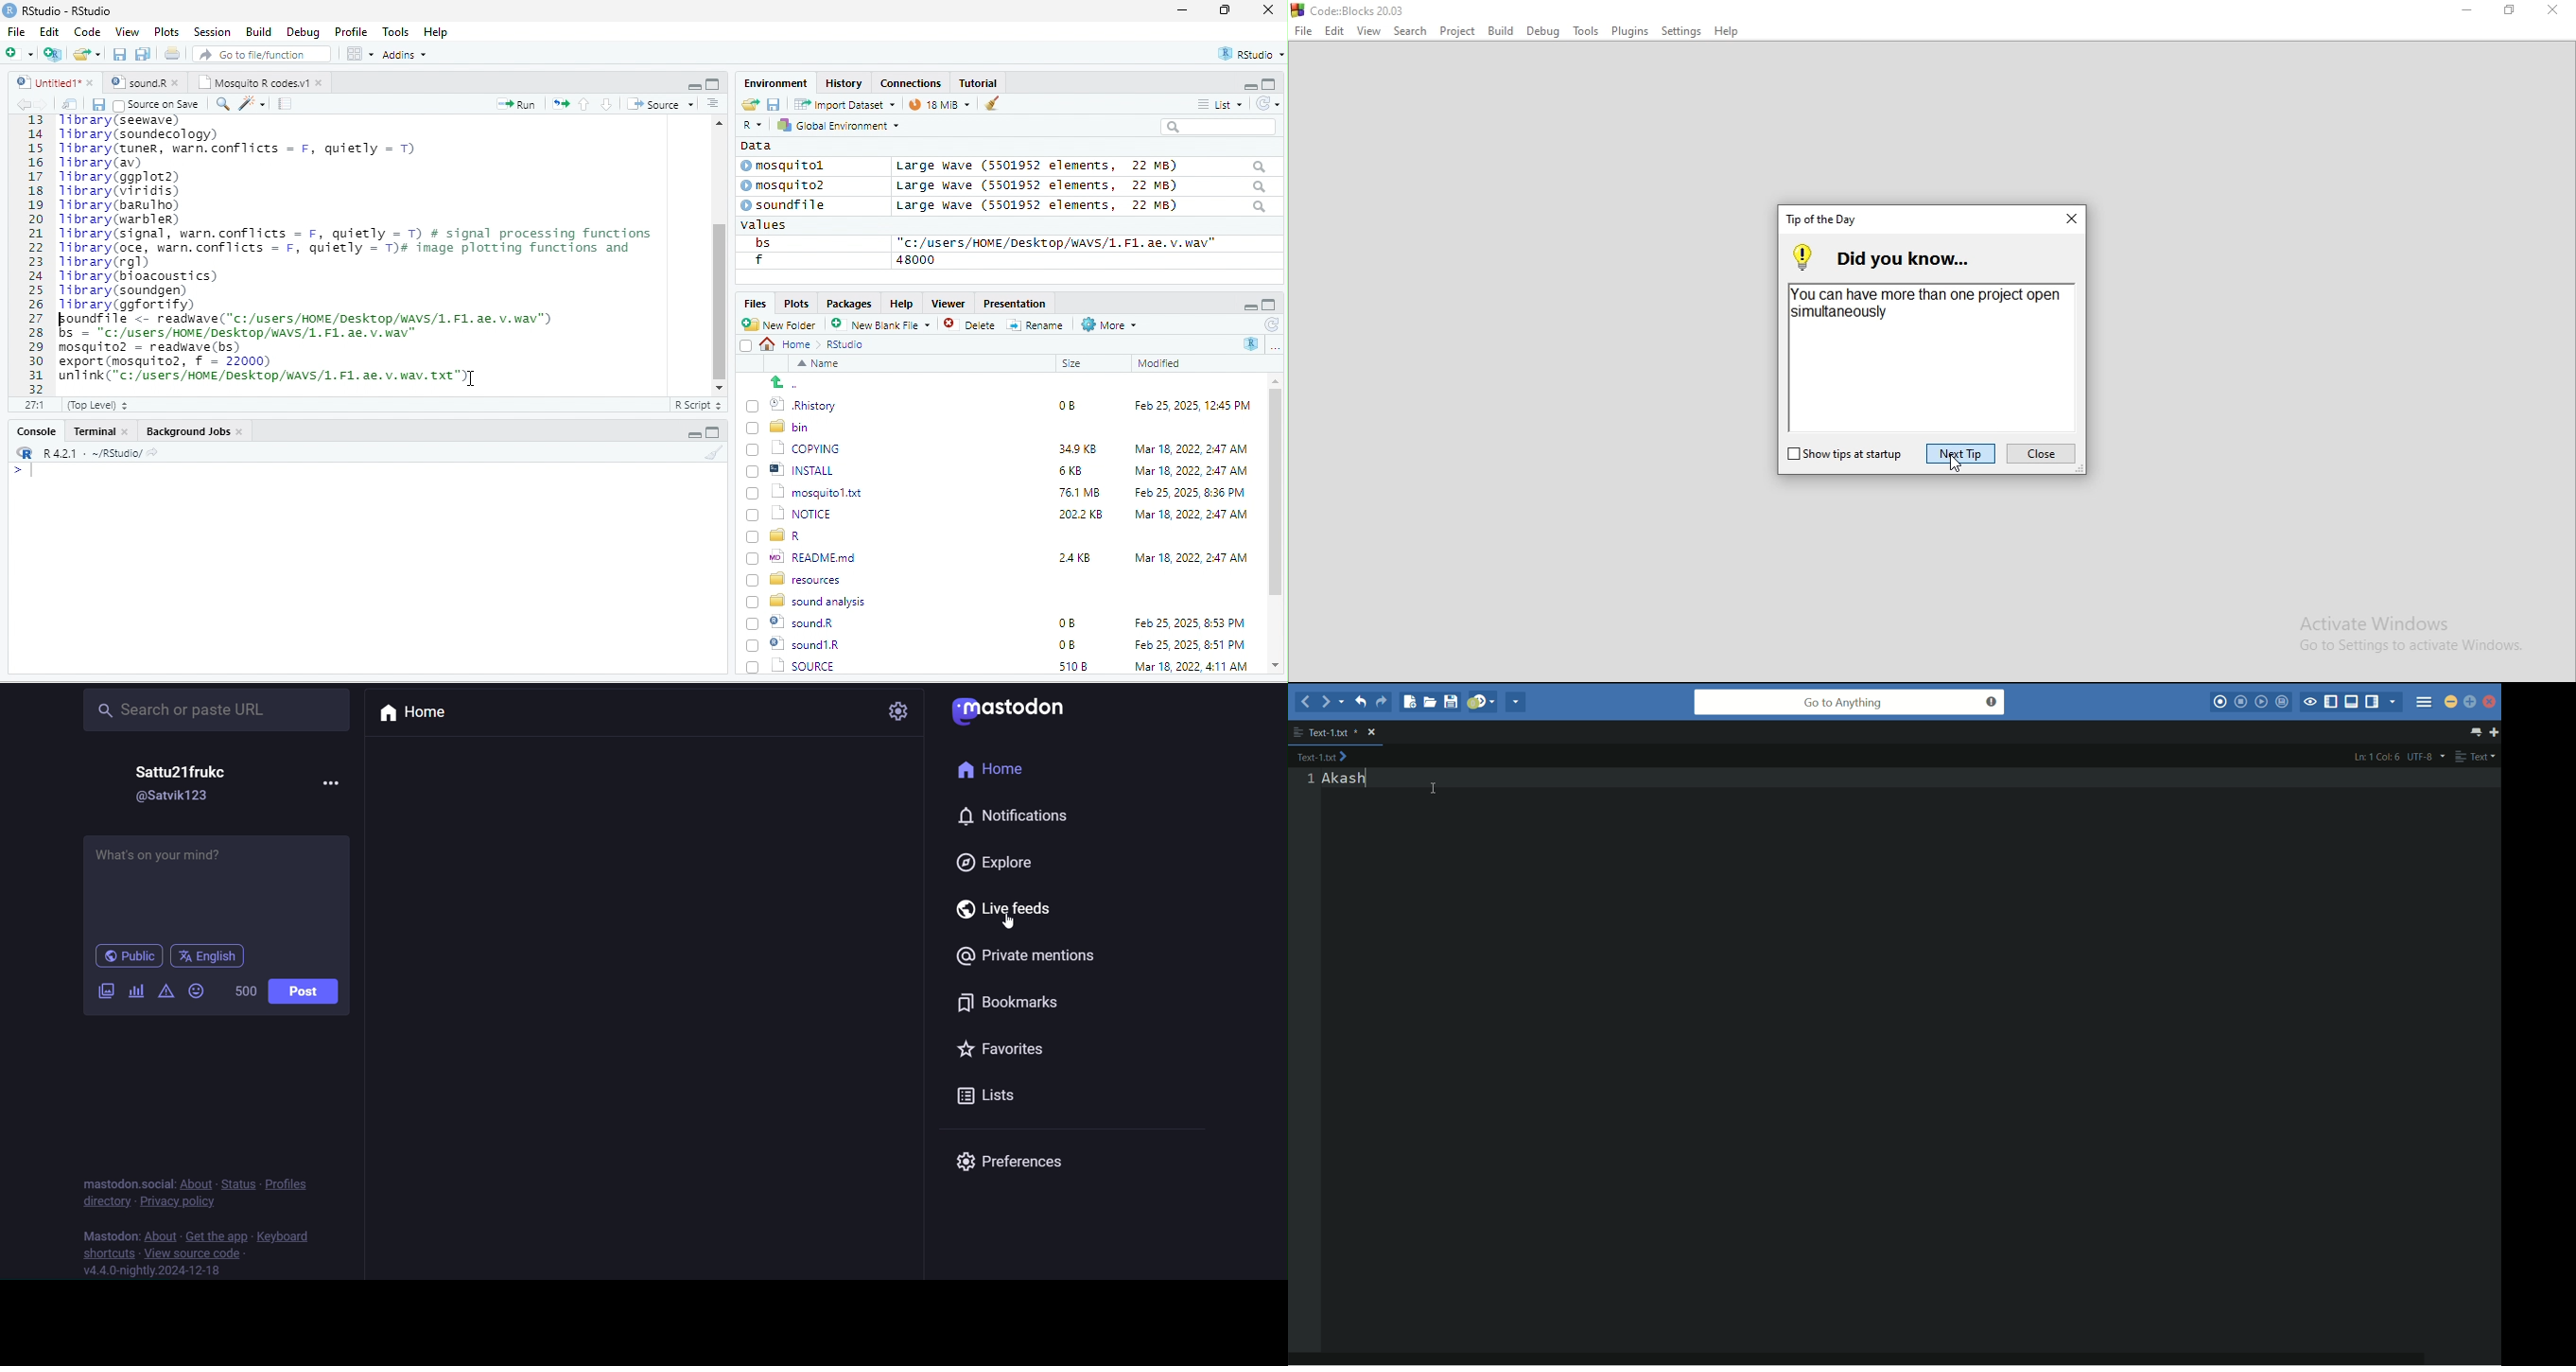 The height and width of the screenshot is (1372, 2576). Describe the element at coordinates (61, 9) in the screenshot. I see `RStudio` at that location.